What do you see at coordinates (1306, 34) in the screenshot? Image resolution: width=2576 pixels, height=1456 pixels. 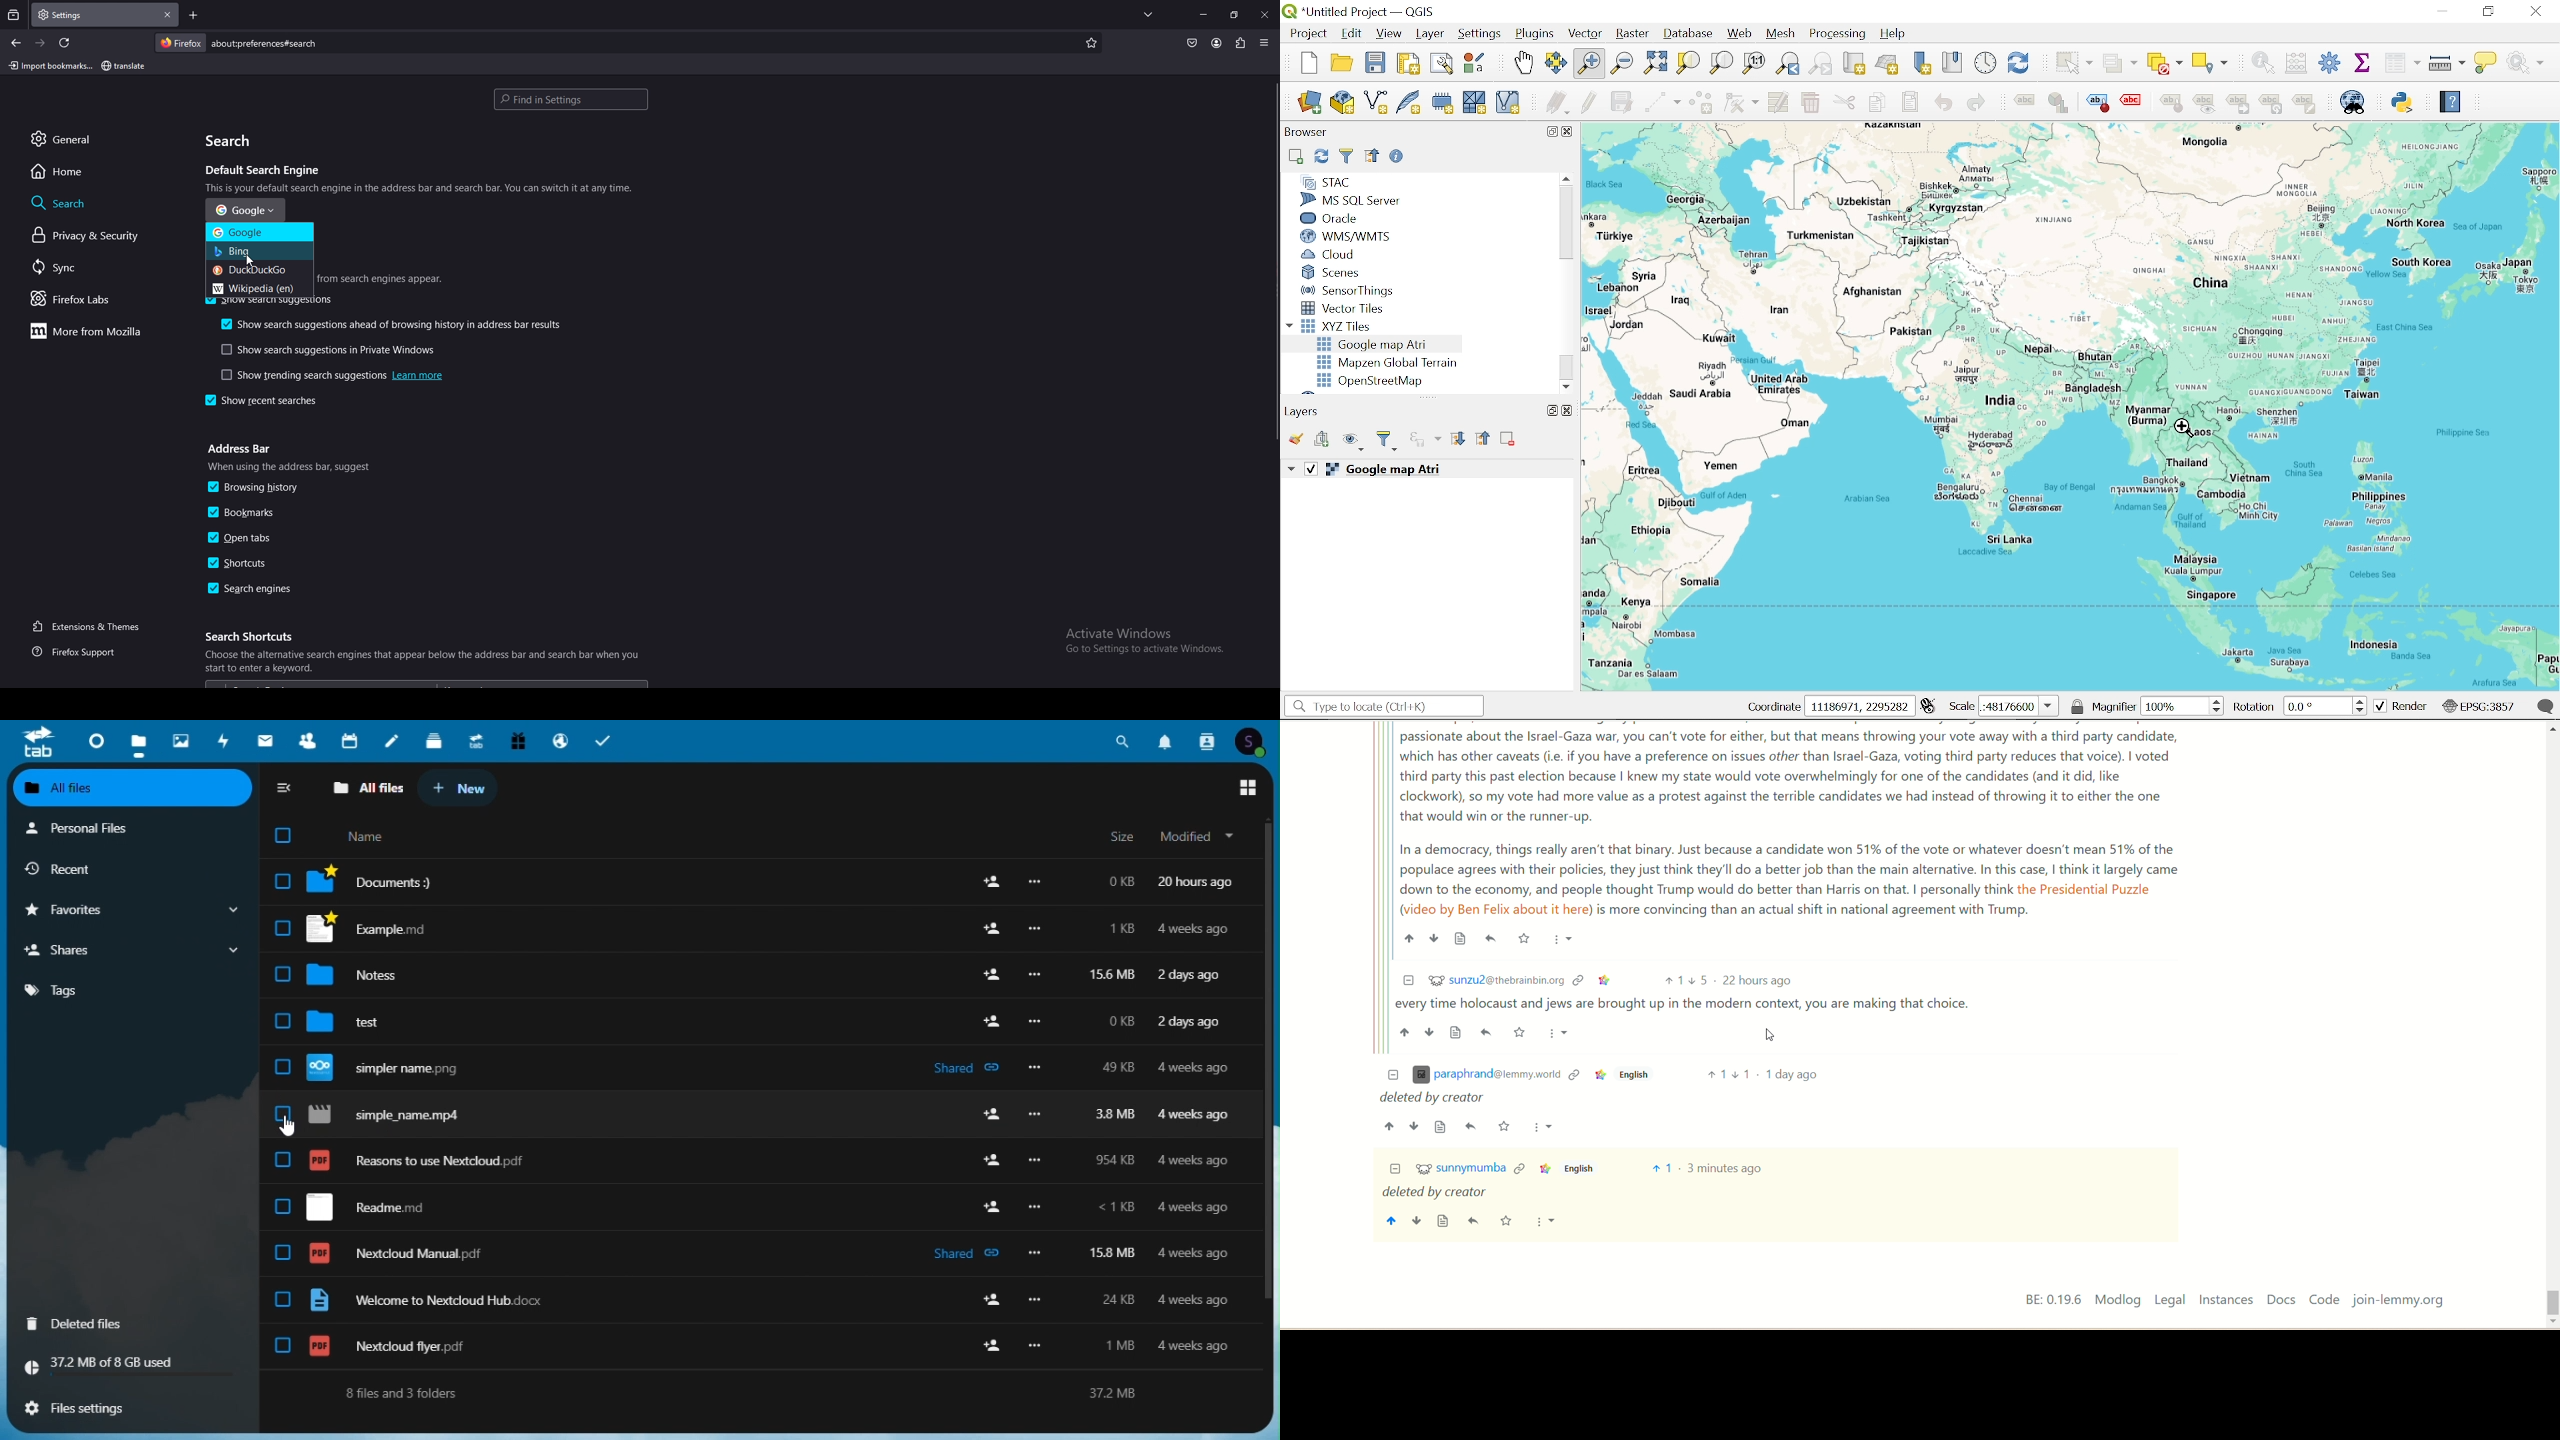 I see `Project` at bounding box center [1306, 34].